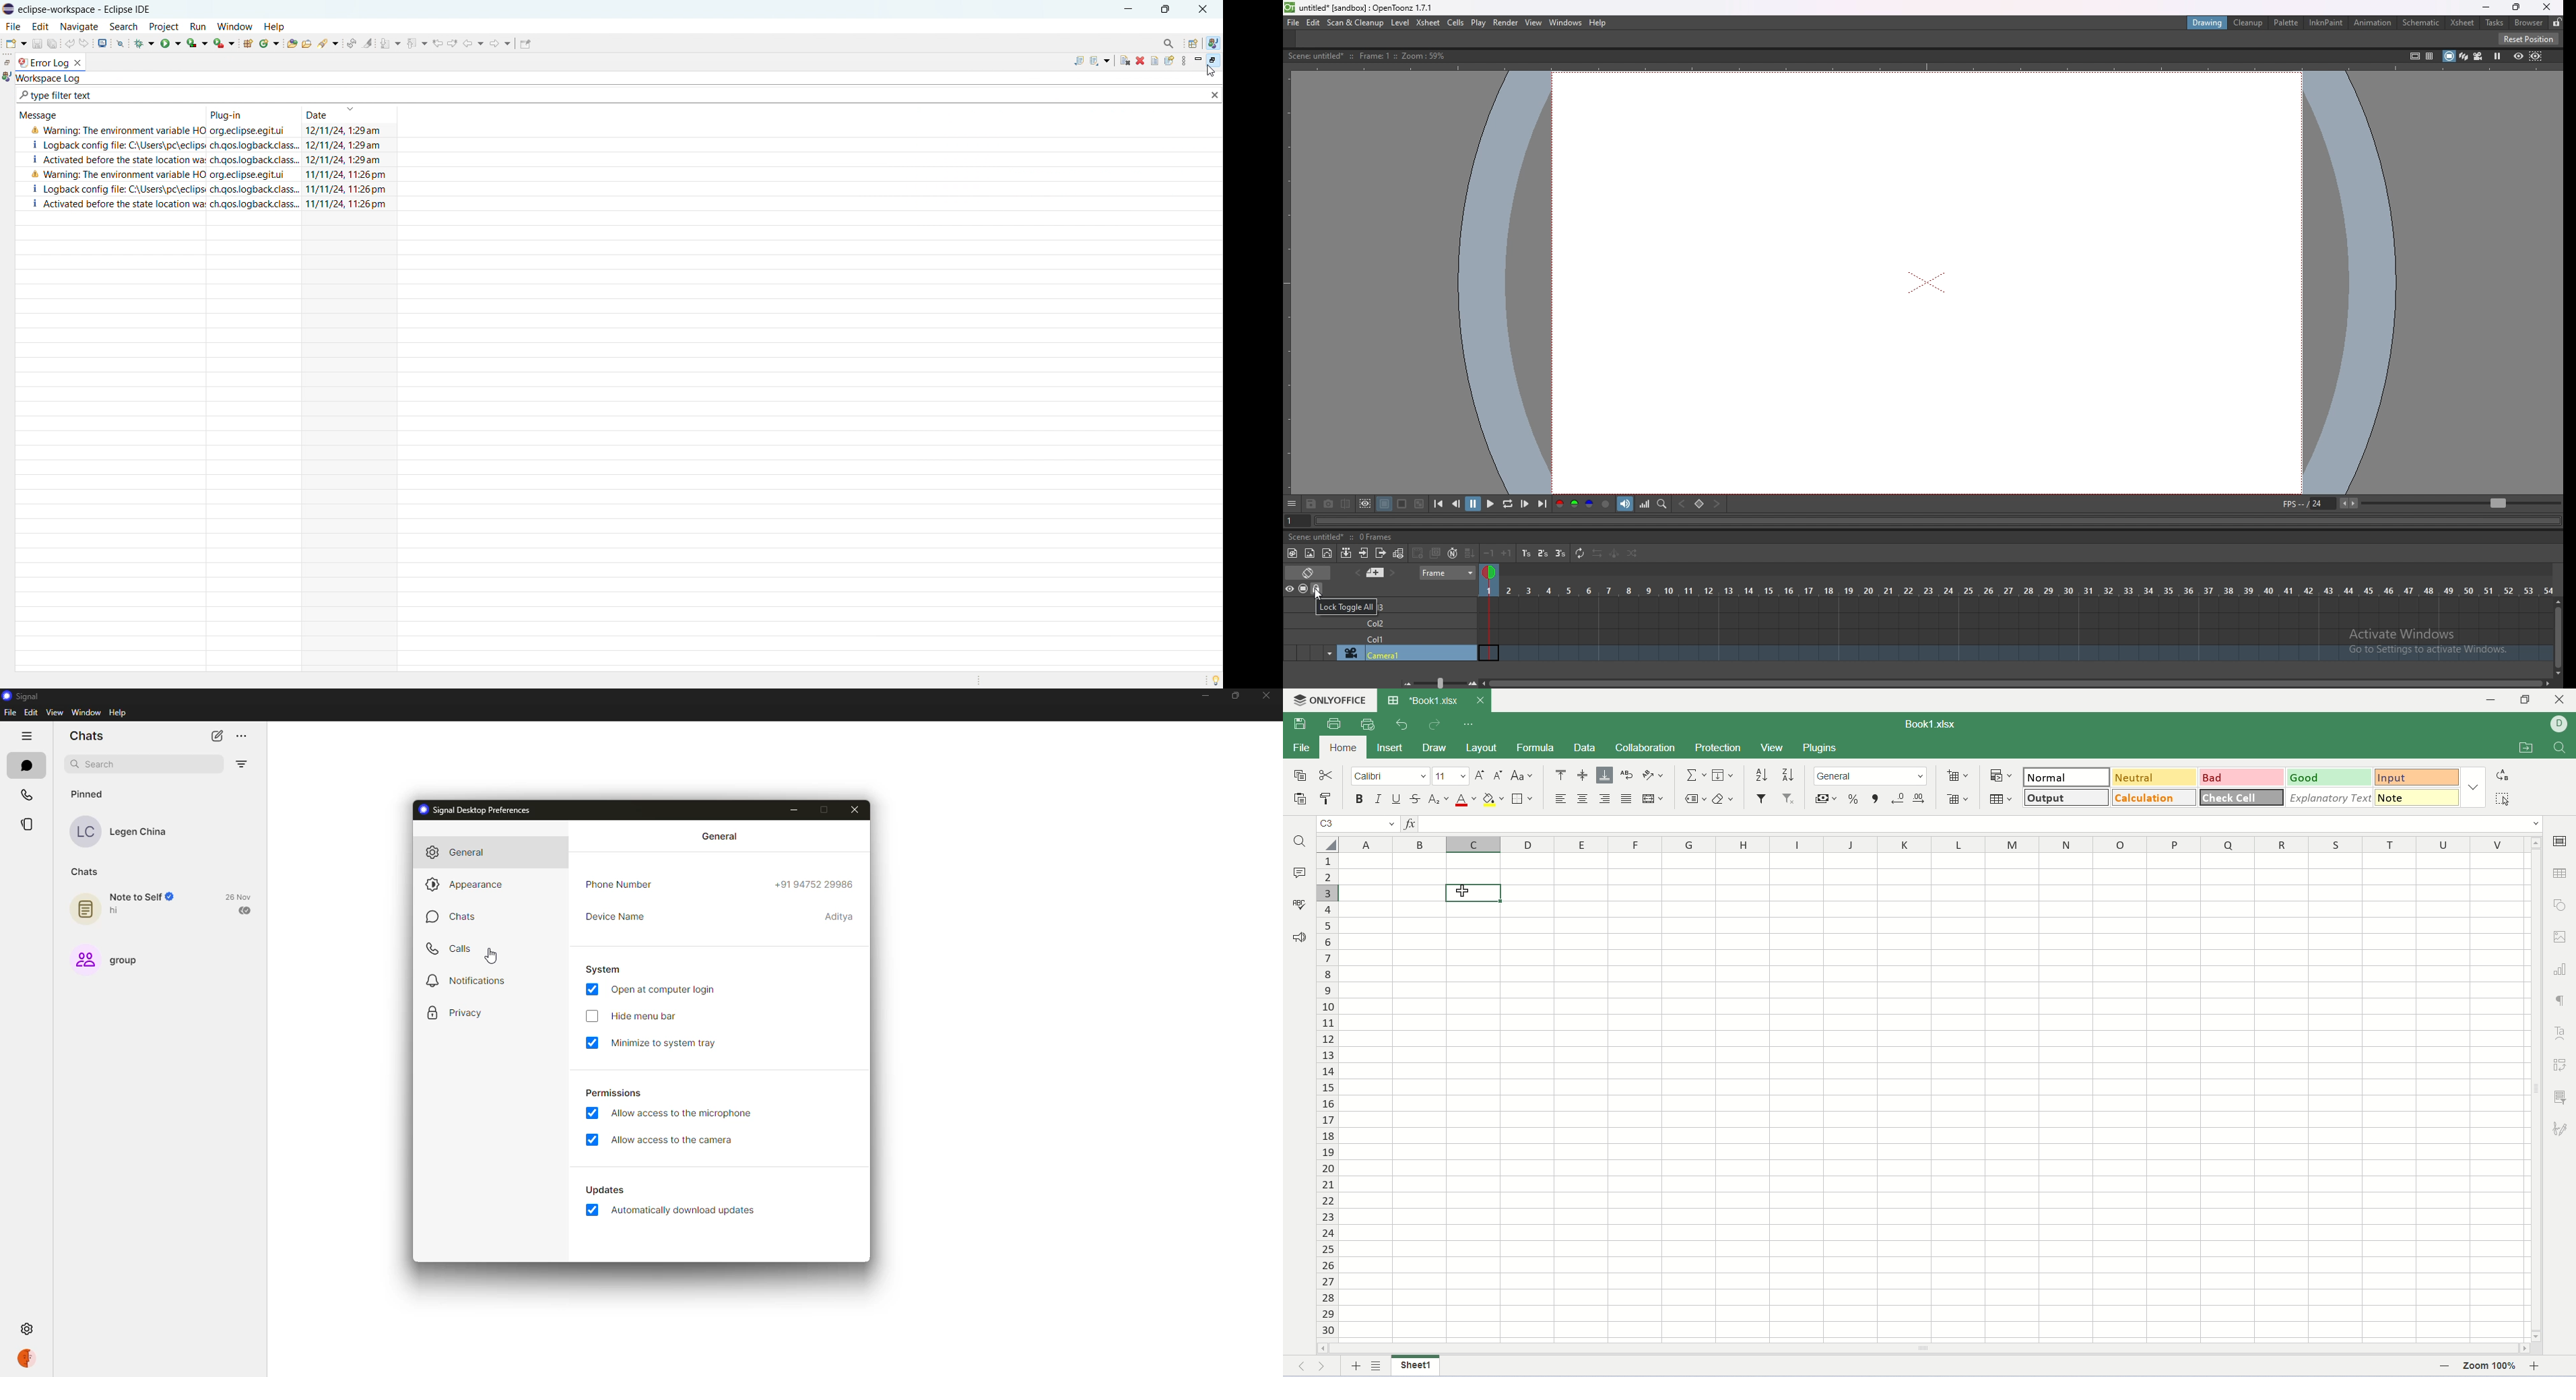  I want to click on conditional formatting, so click(2002, 775).